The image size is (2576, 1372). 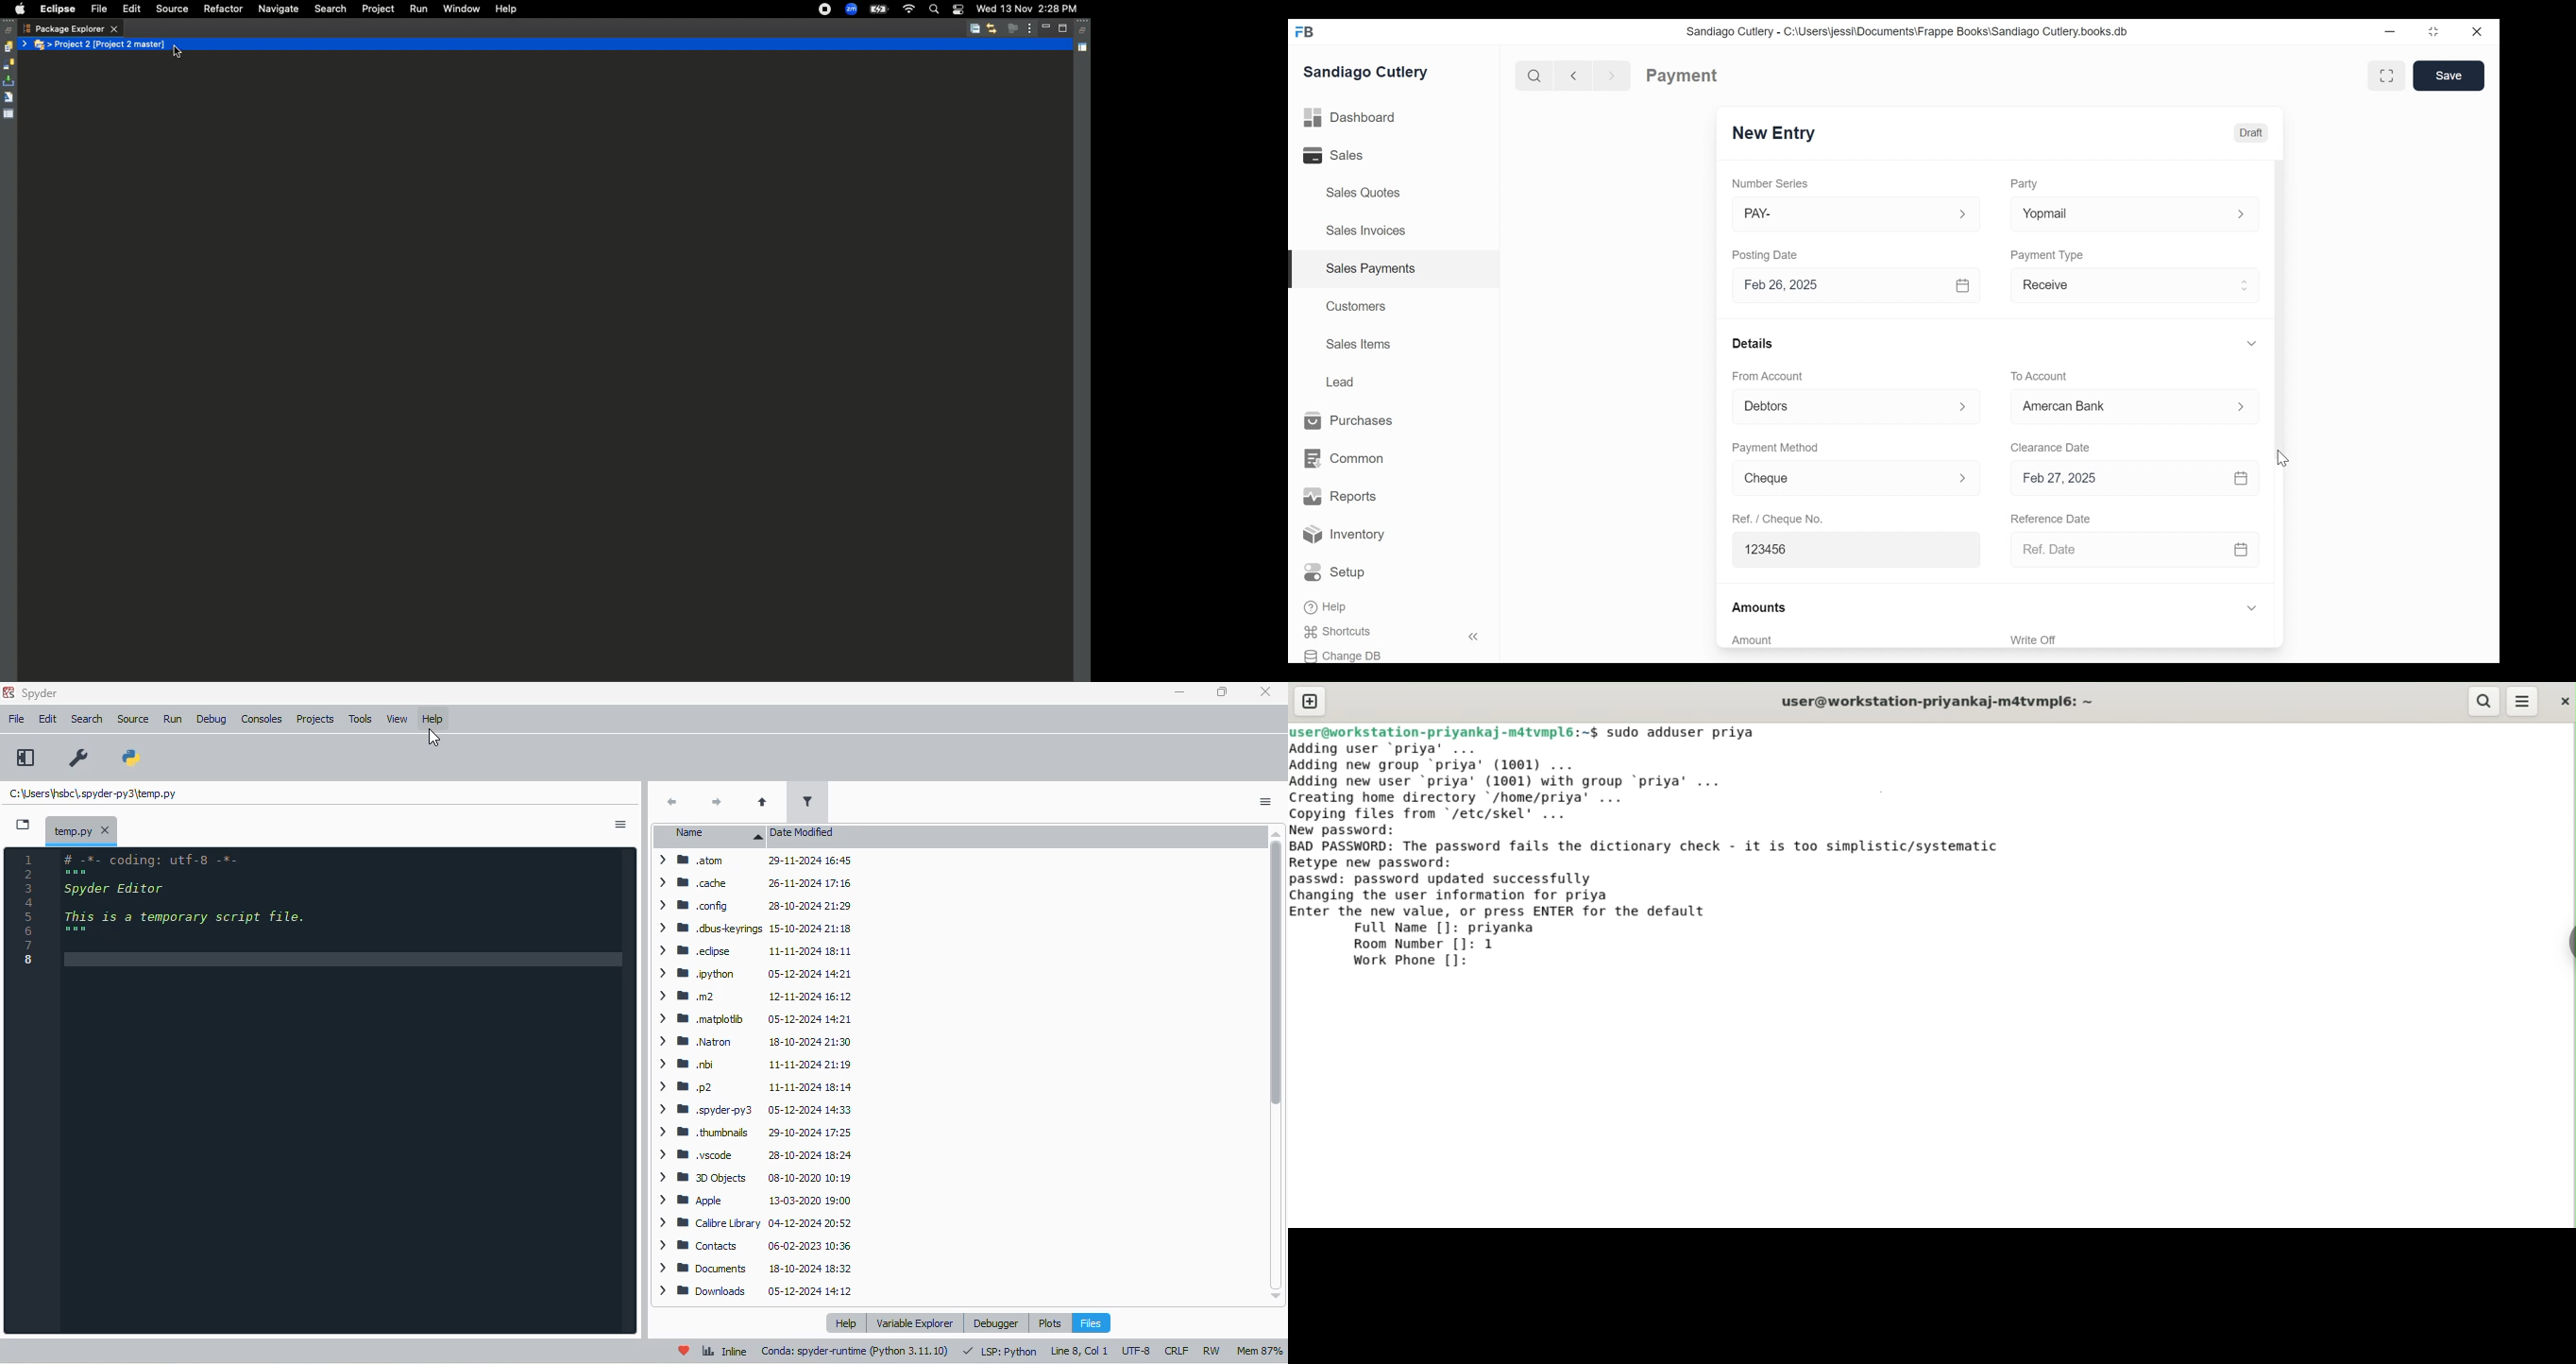 I want to click on Expand, so click(x=1966, y=406).